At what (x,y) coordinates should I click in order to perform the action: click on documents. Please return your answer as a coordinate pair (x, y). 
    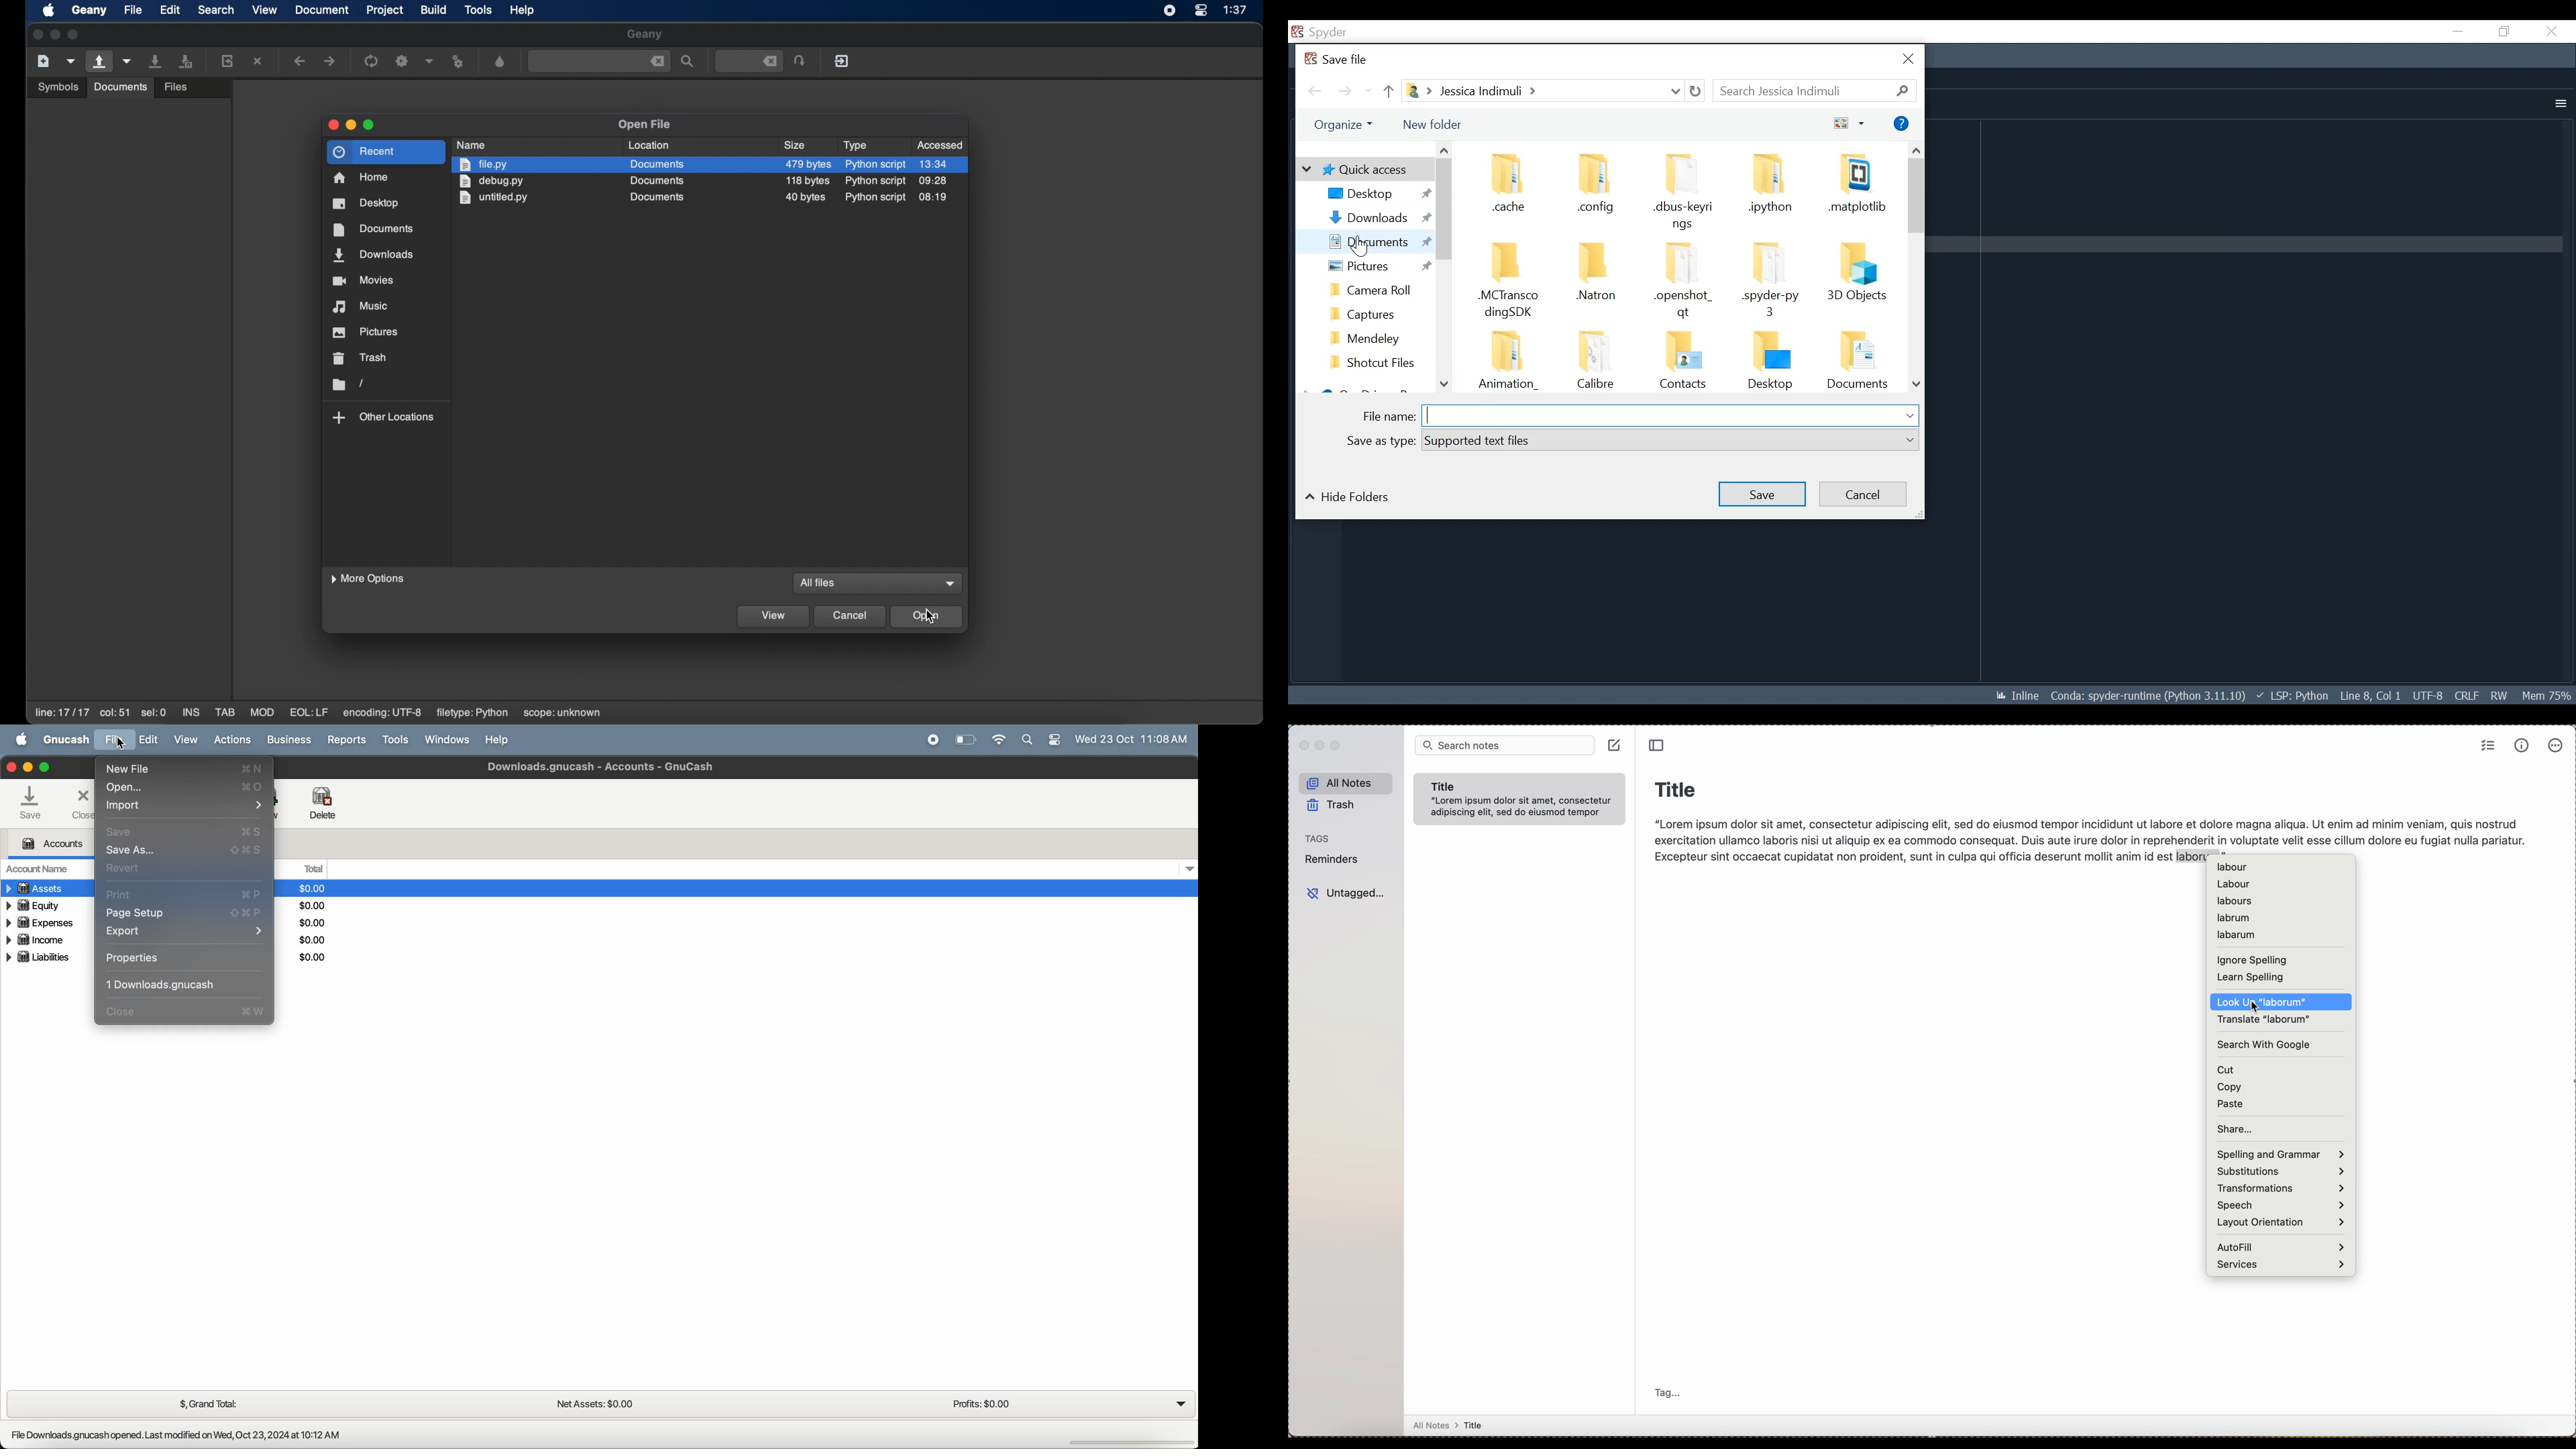
    Looking at the image, I should click on (119, 87).